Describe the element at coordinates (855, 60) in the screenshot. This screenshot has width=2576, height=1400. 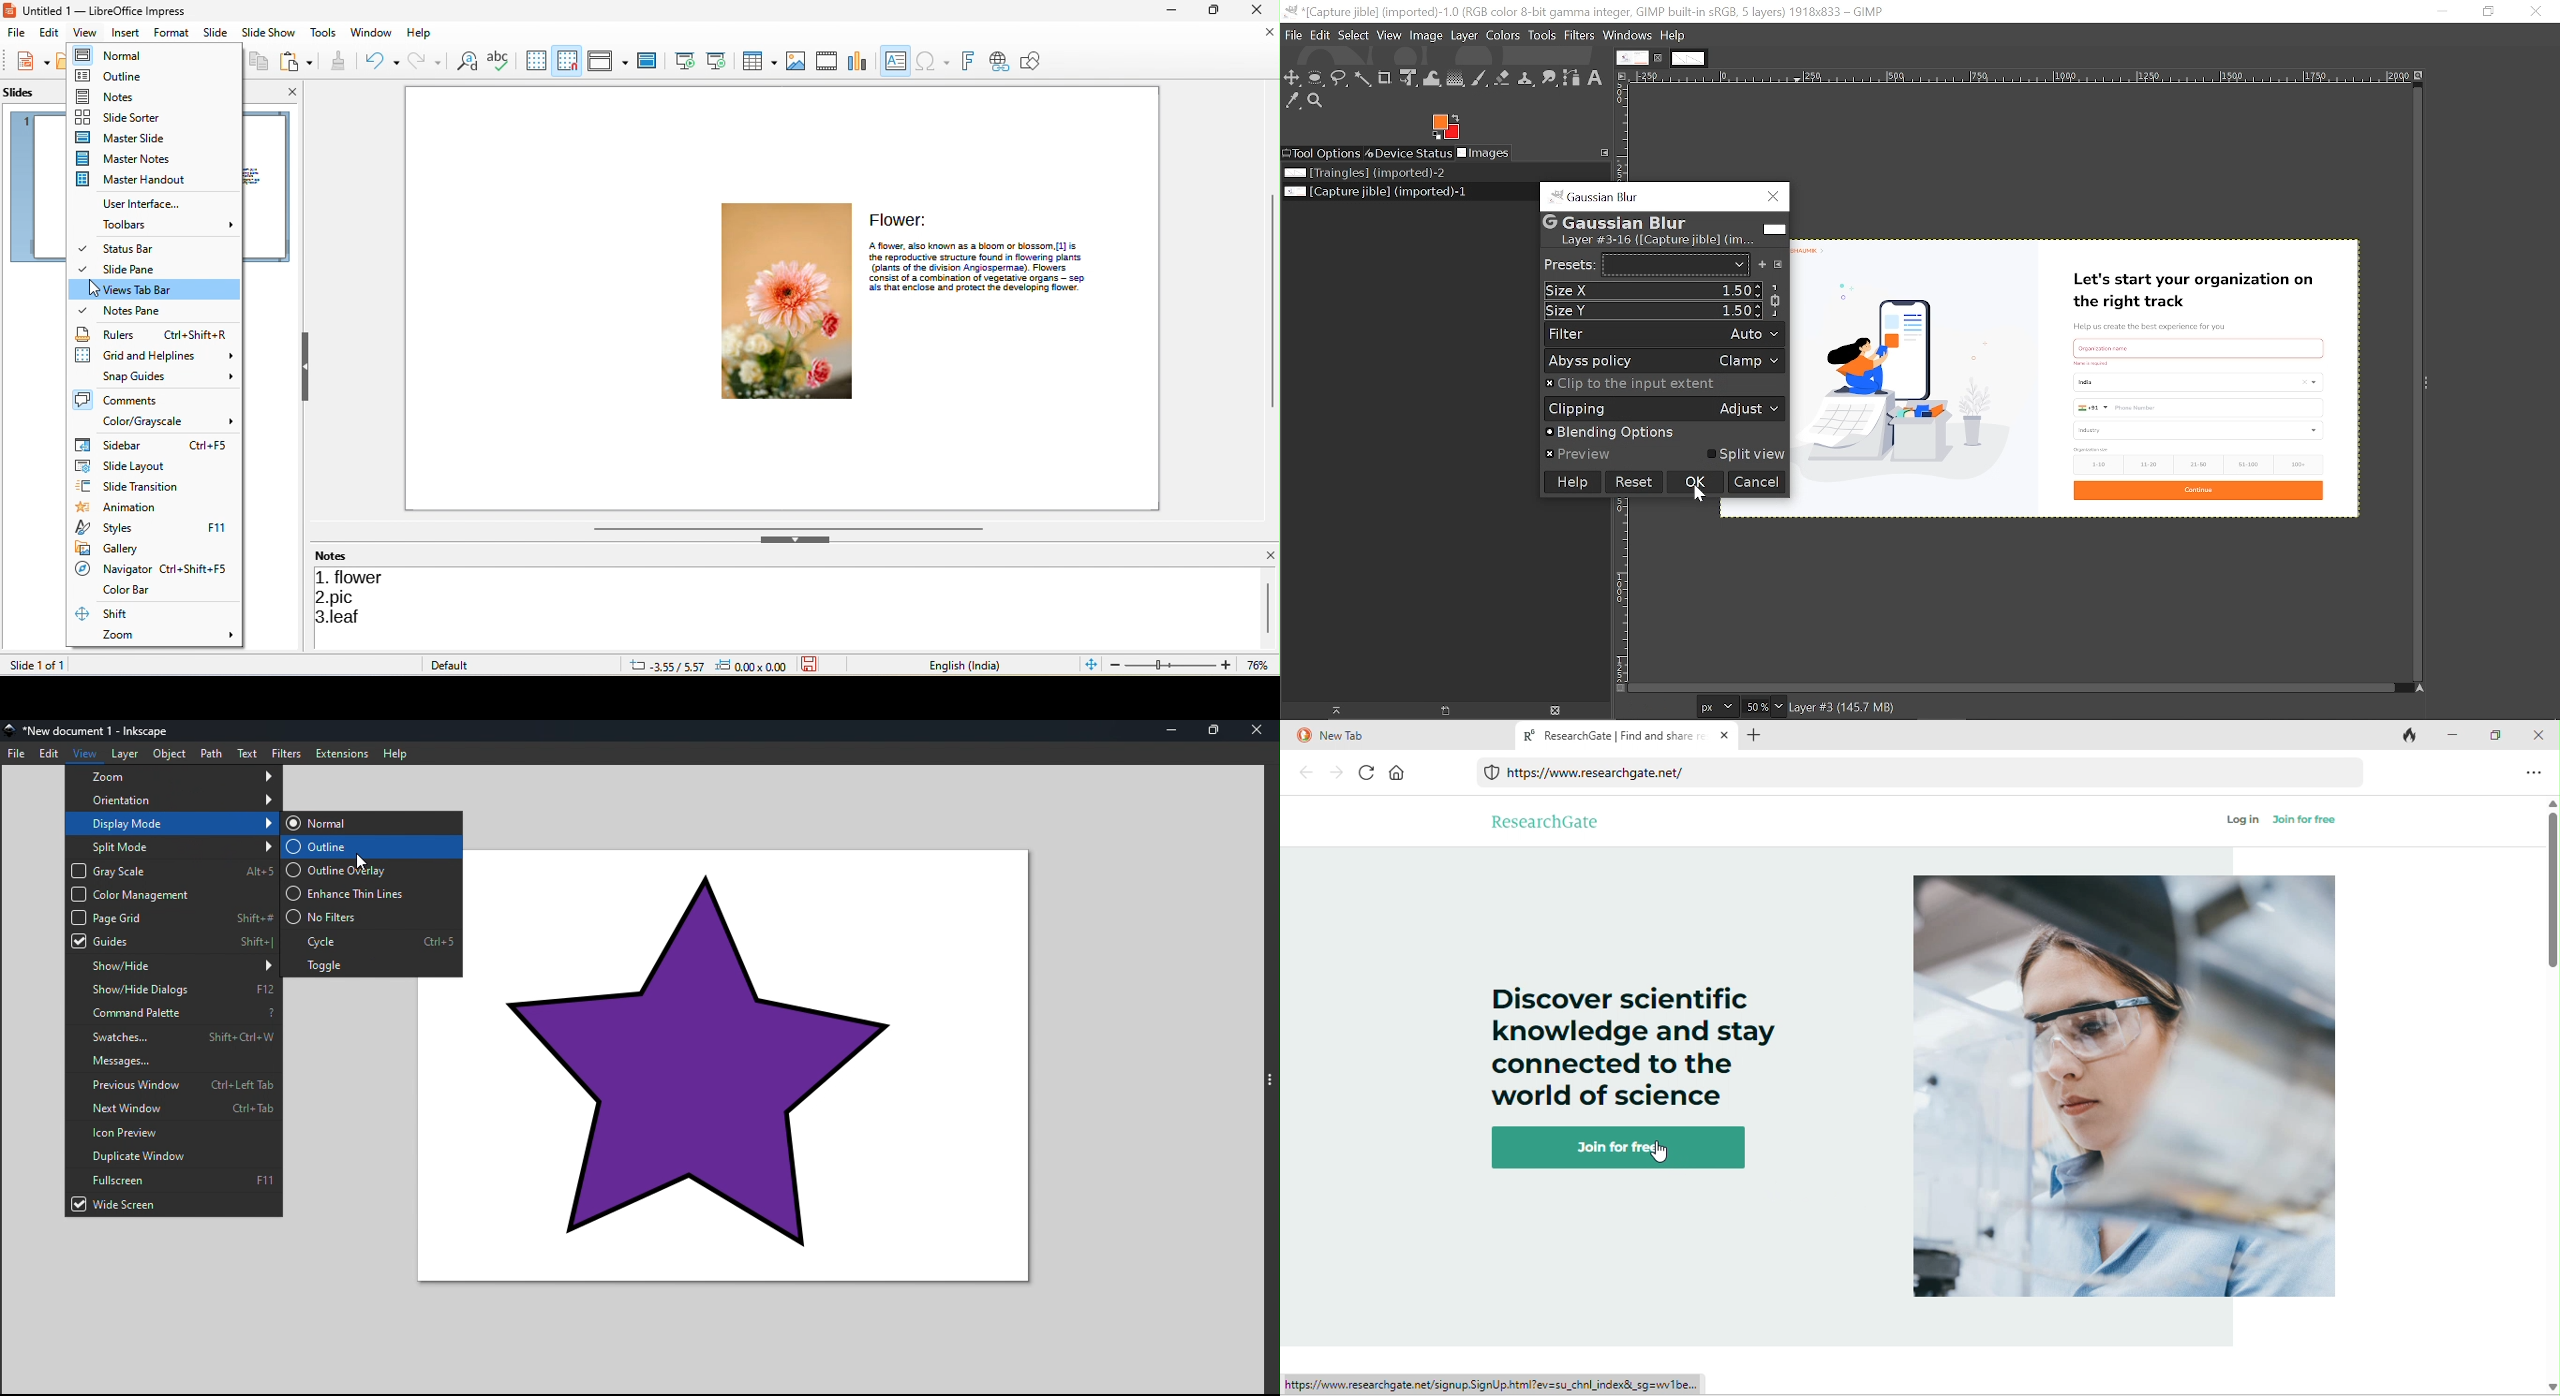
I see `chart` at that location.